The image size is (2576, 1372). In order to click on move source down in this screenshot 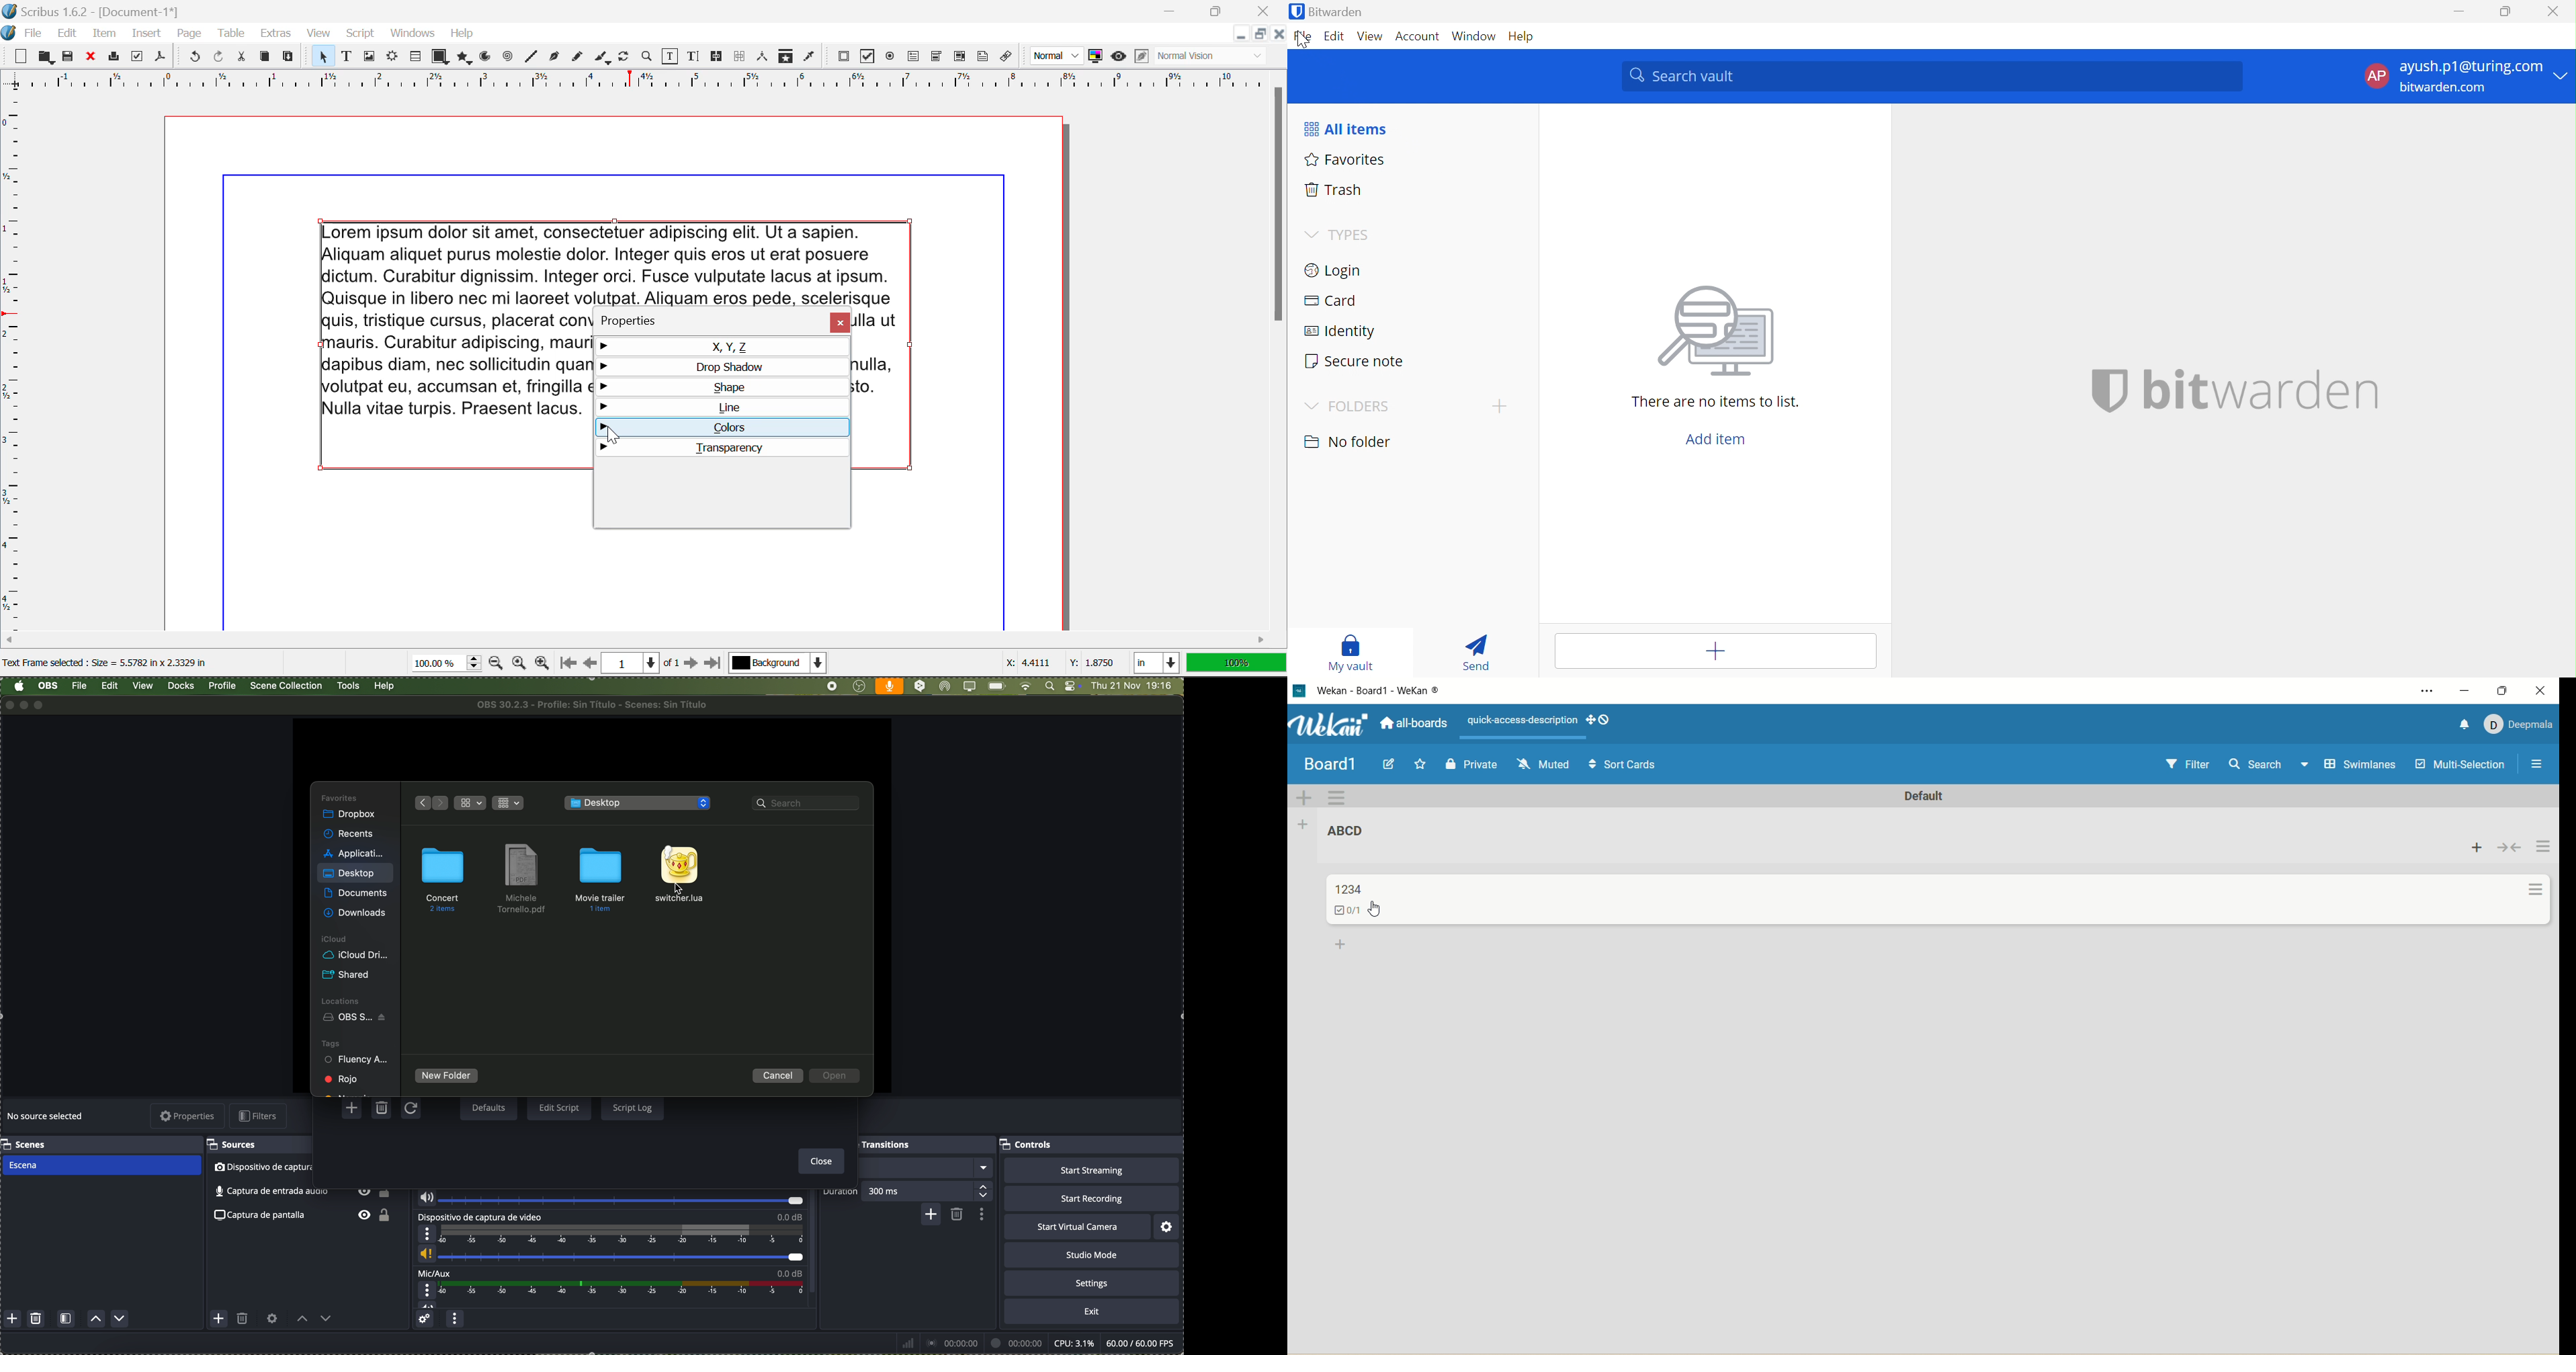, I will do `click(325, 1320)`.